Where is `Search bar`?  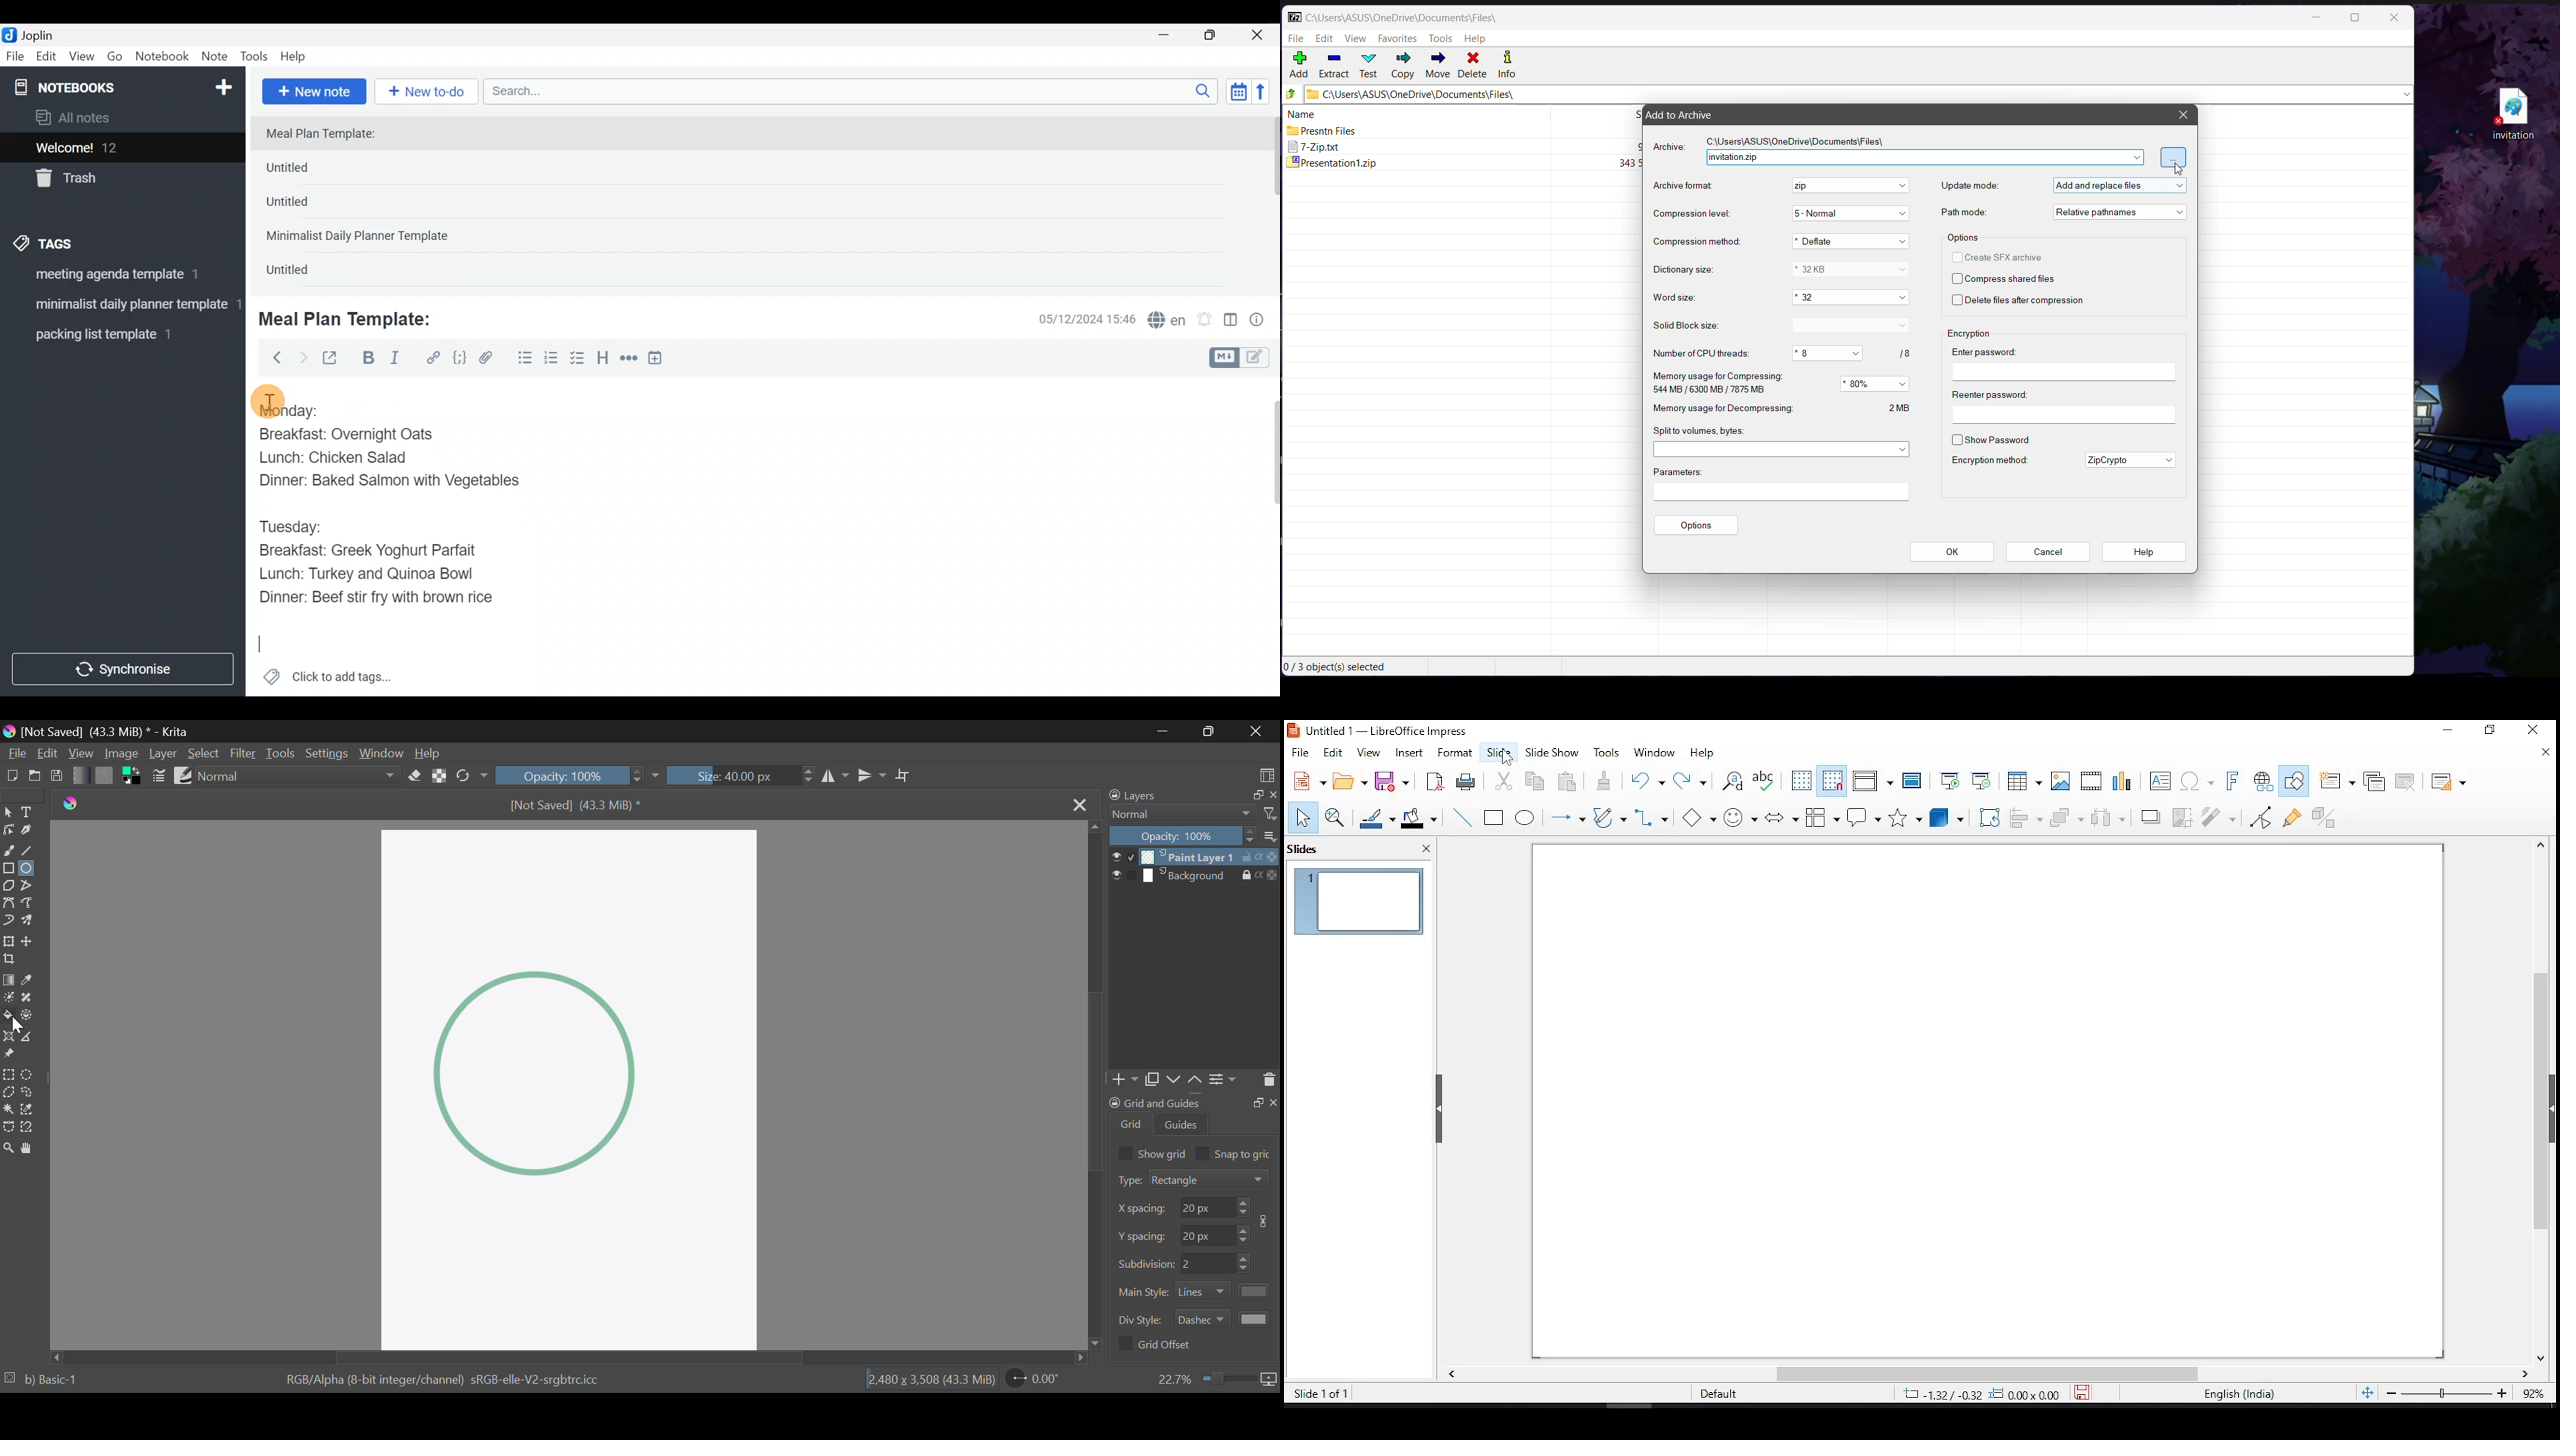
Search bar is located at coordinates (854, 89).